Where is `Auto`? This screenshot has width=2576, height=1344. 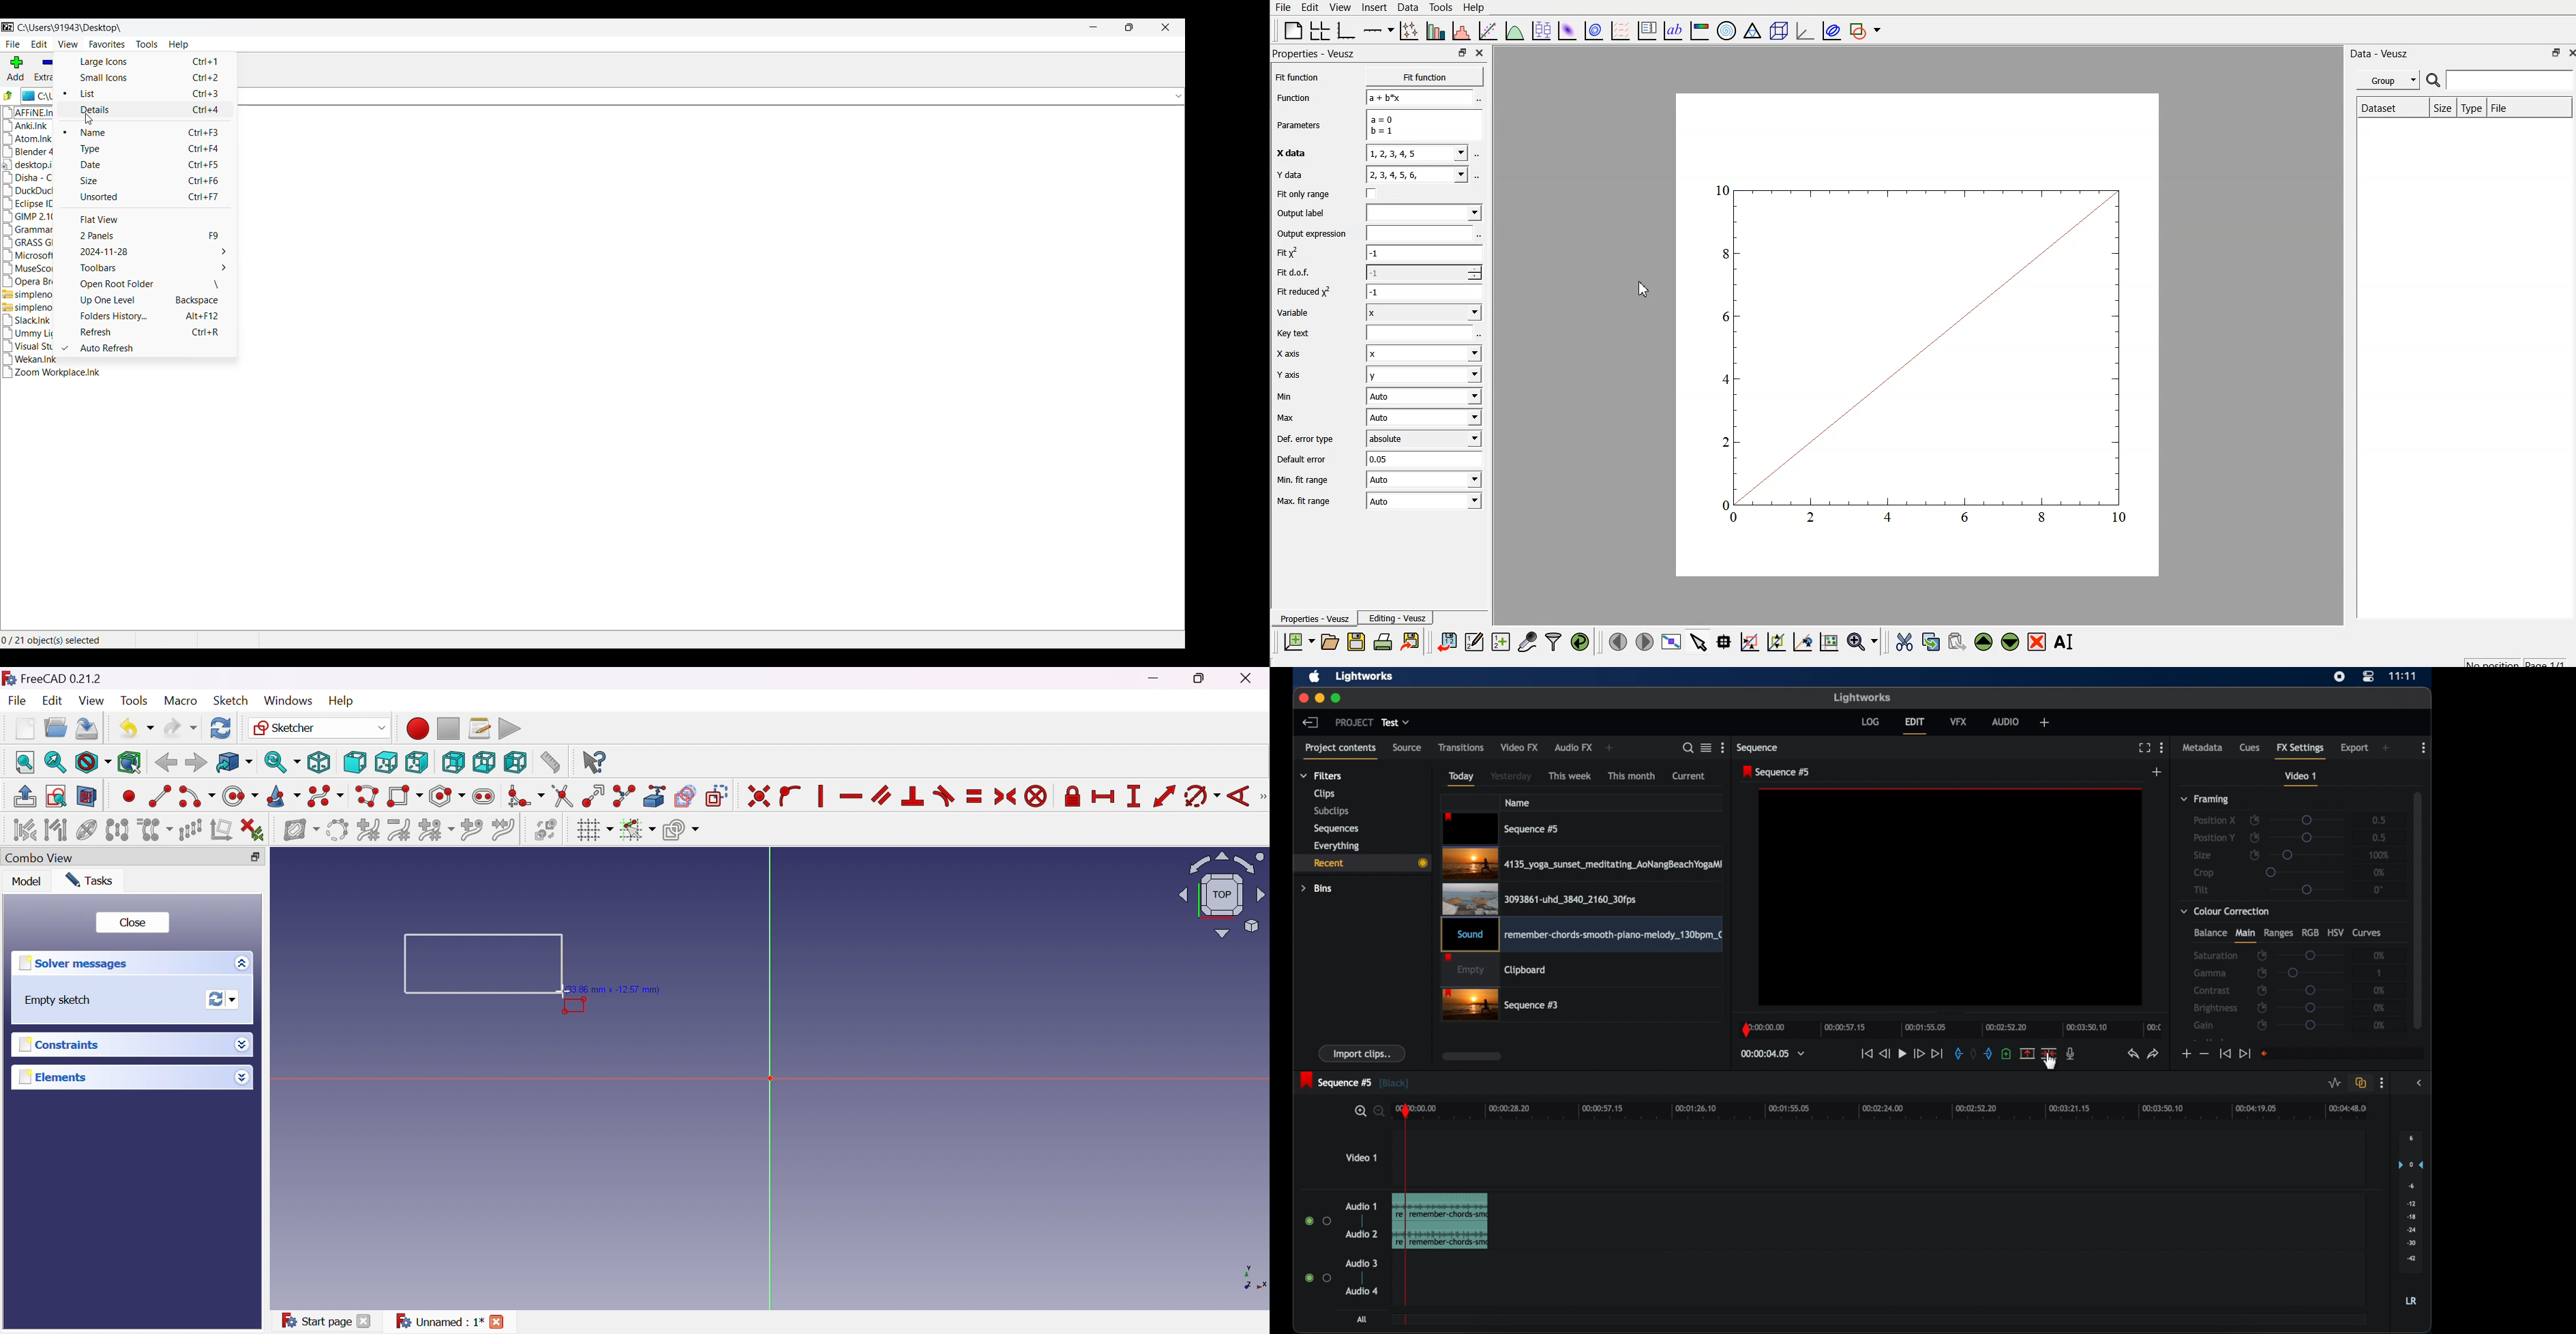
Auto is located at coordinates (1424, 501).